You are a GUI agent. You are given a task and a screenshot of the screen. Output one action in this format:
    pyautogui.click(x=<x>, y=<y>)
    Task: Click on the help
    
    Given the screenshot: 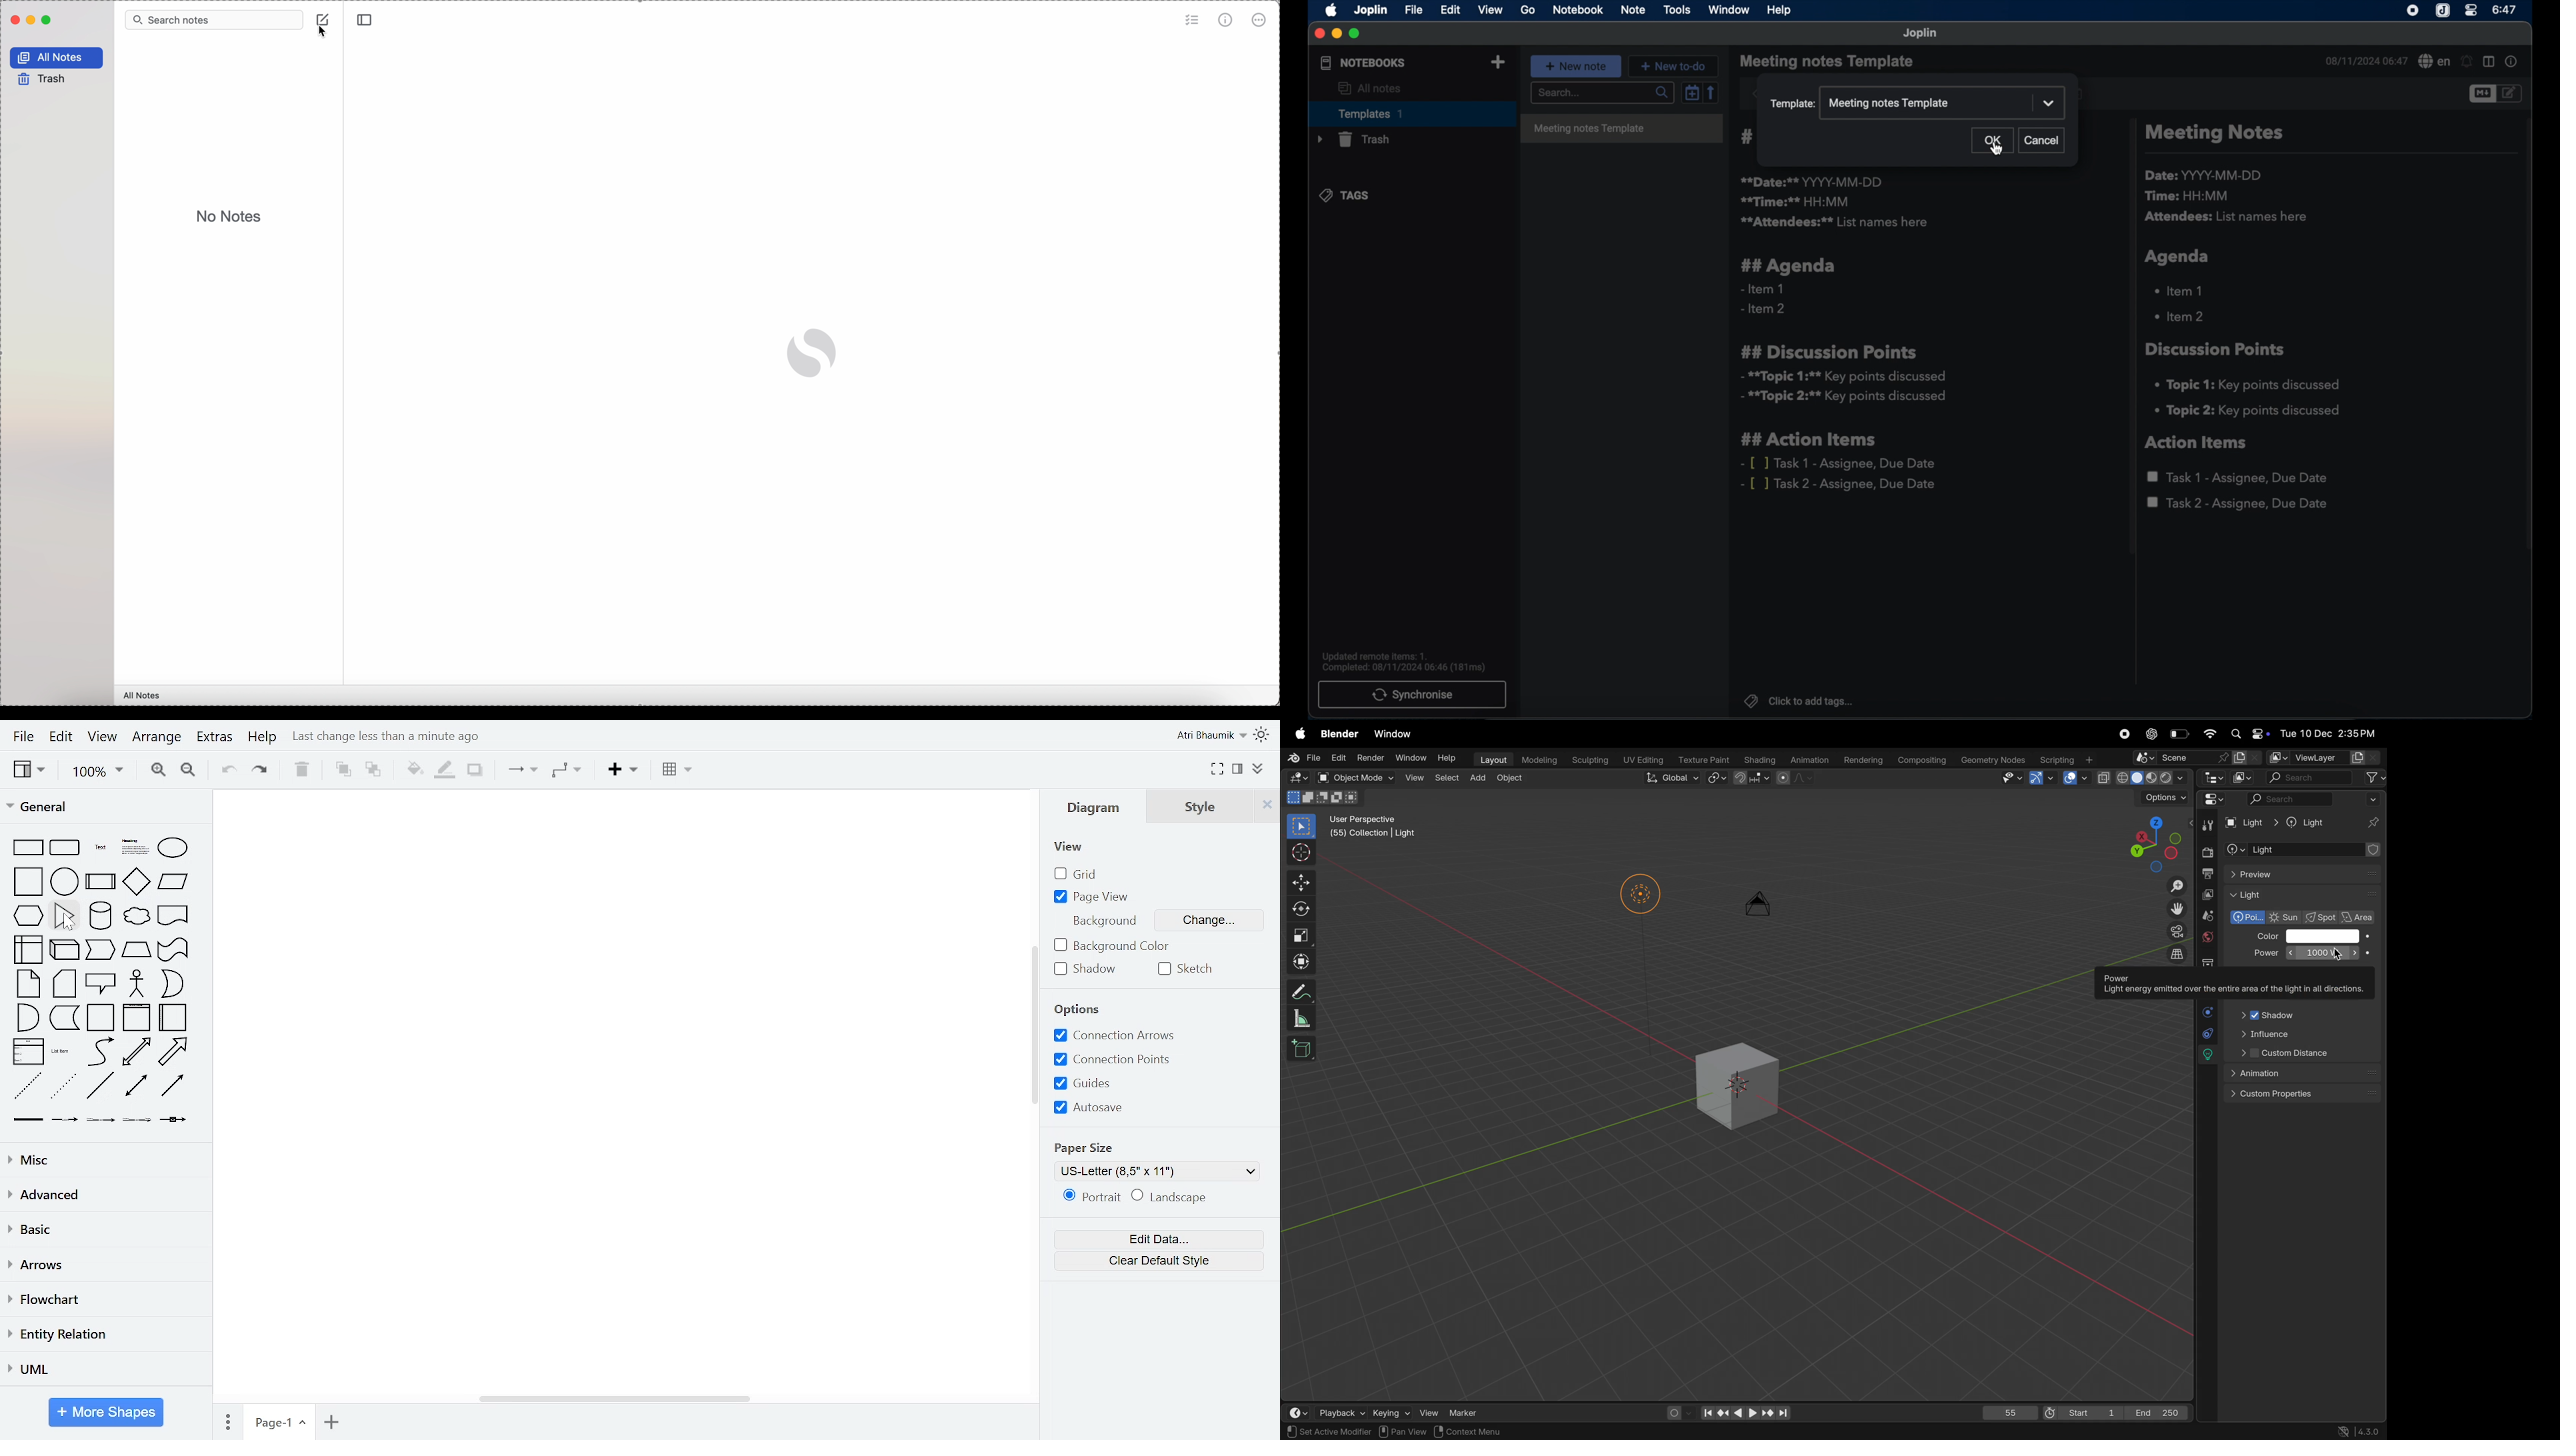 What is the action you would take?
    pyautogui.click(x=263, y=739)
    